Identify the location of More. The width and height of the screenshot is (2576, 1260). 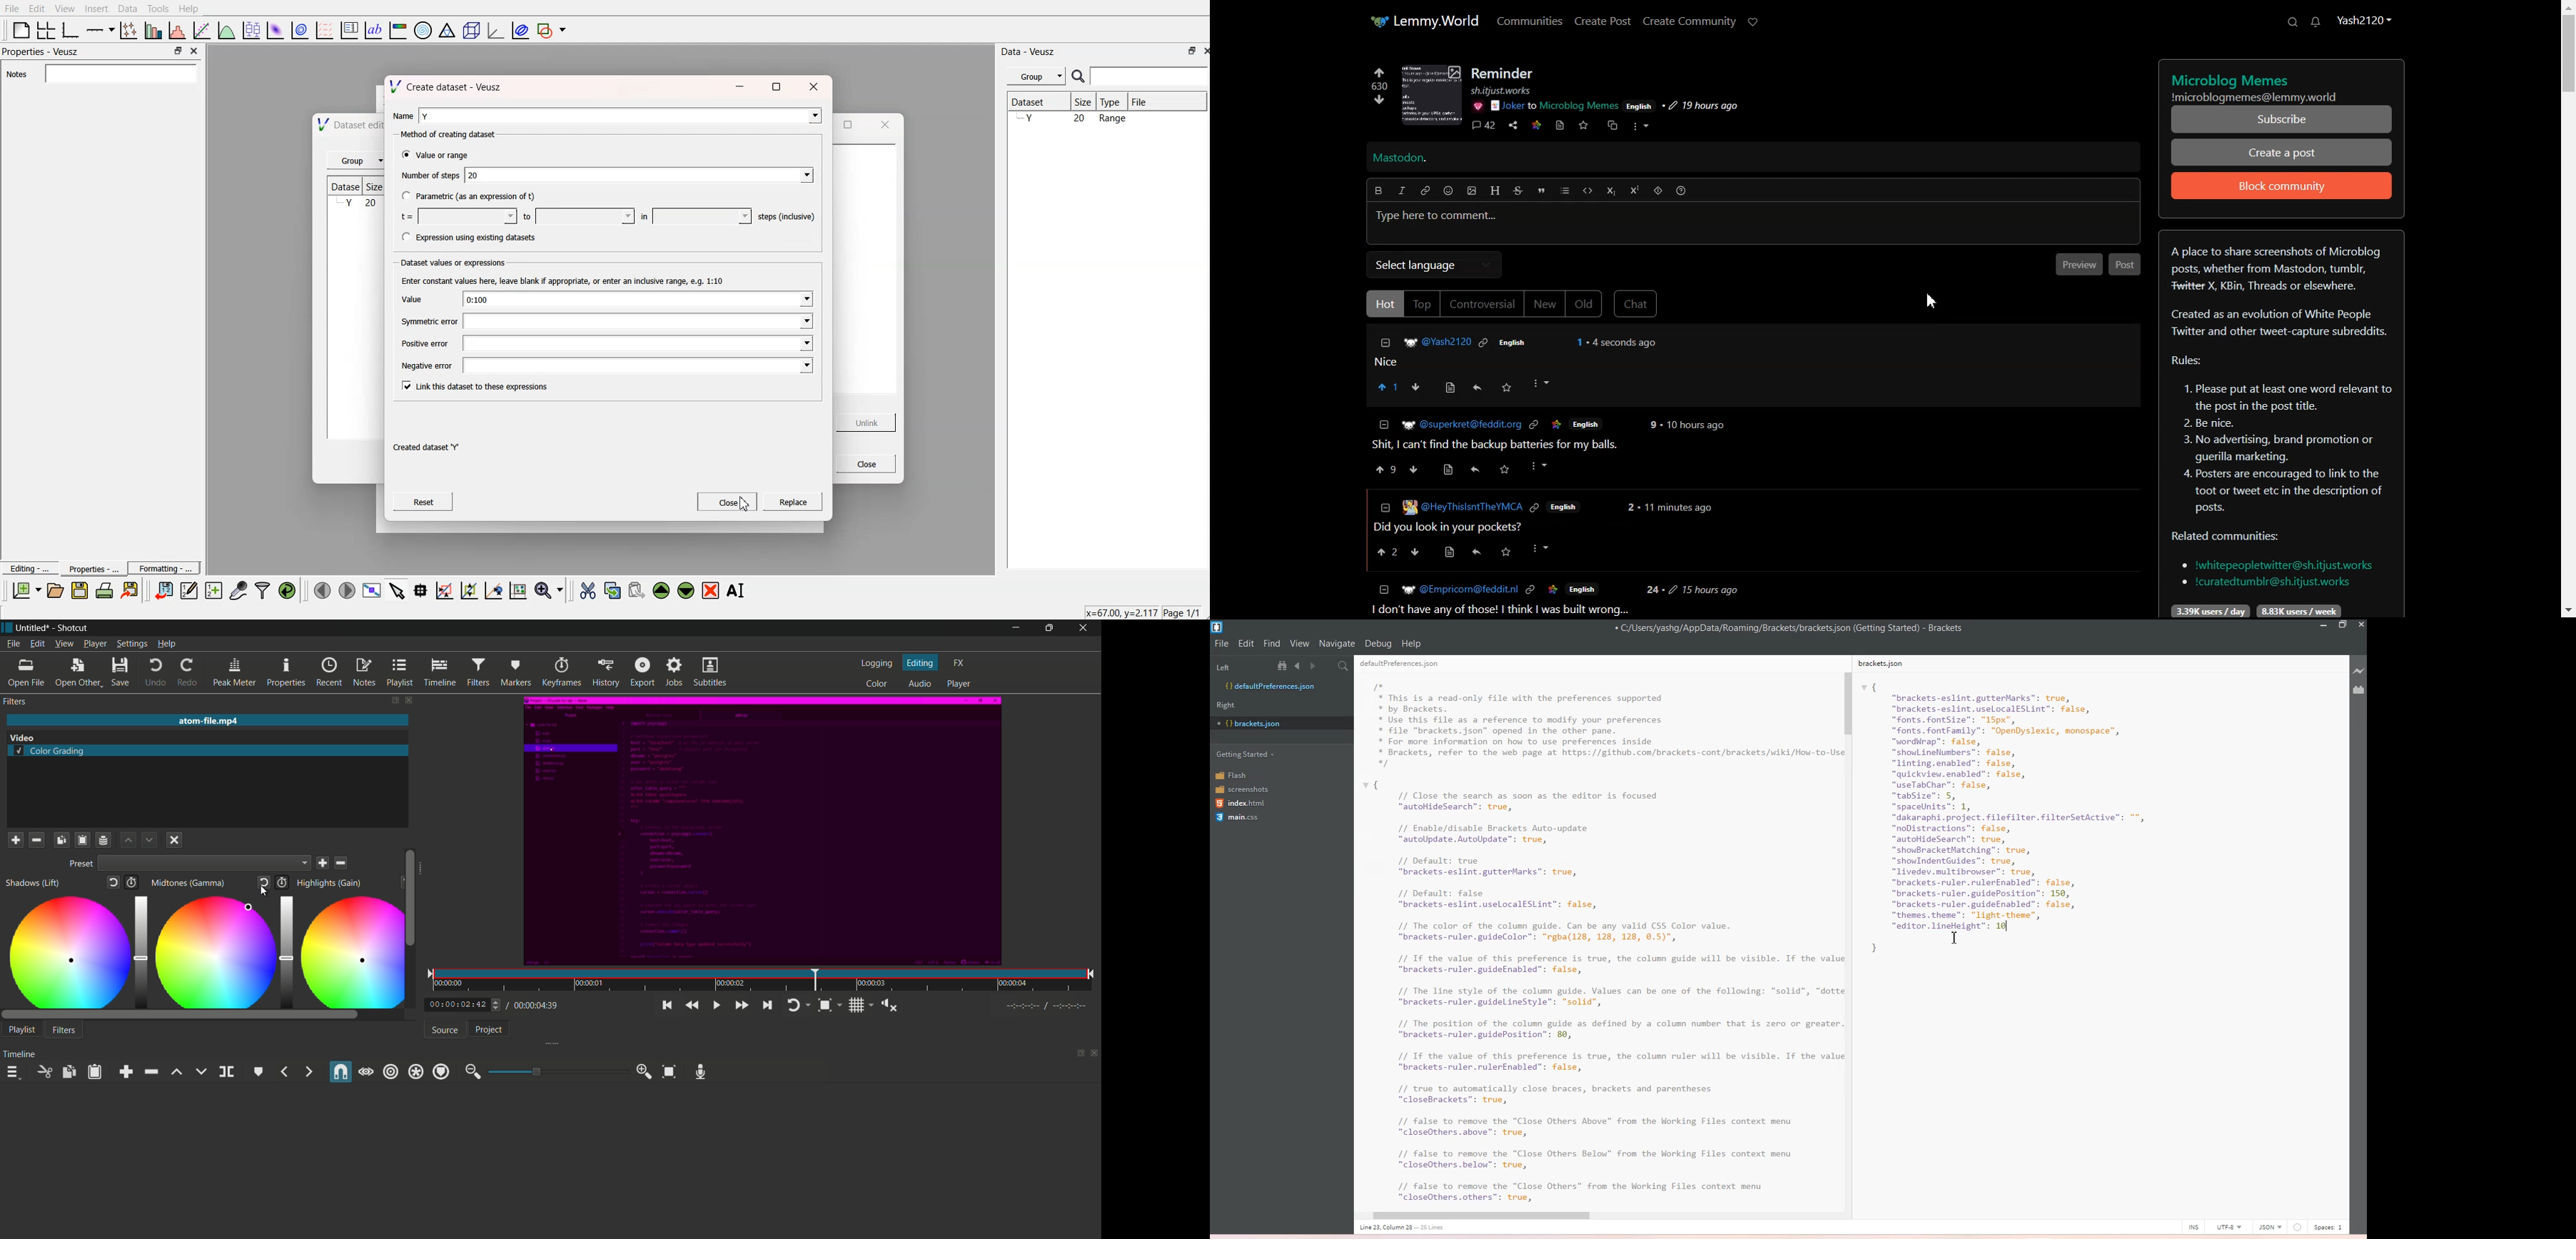
(1640, 127).